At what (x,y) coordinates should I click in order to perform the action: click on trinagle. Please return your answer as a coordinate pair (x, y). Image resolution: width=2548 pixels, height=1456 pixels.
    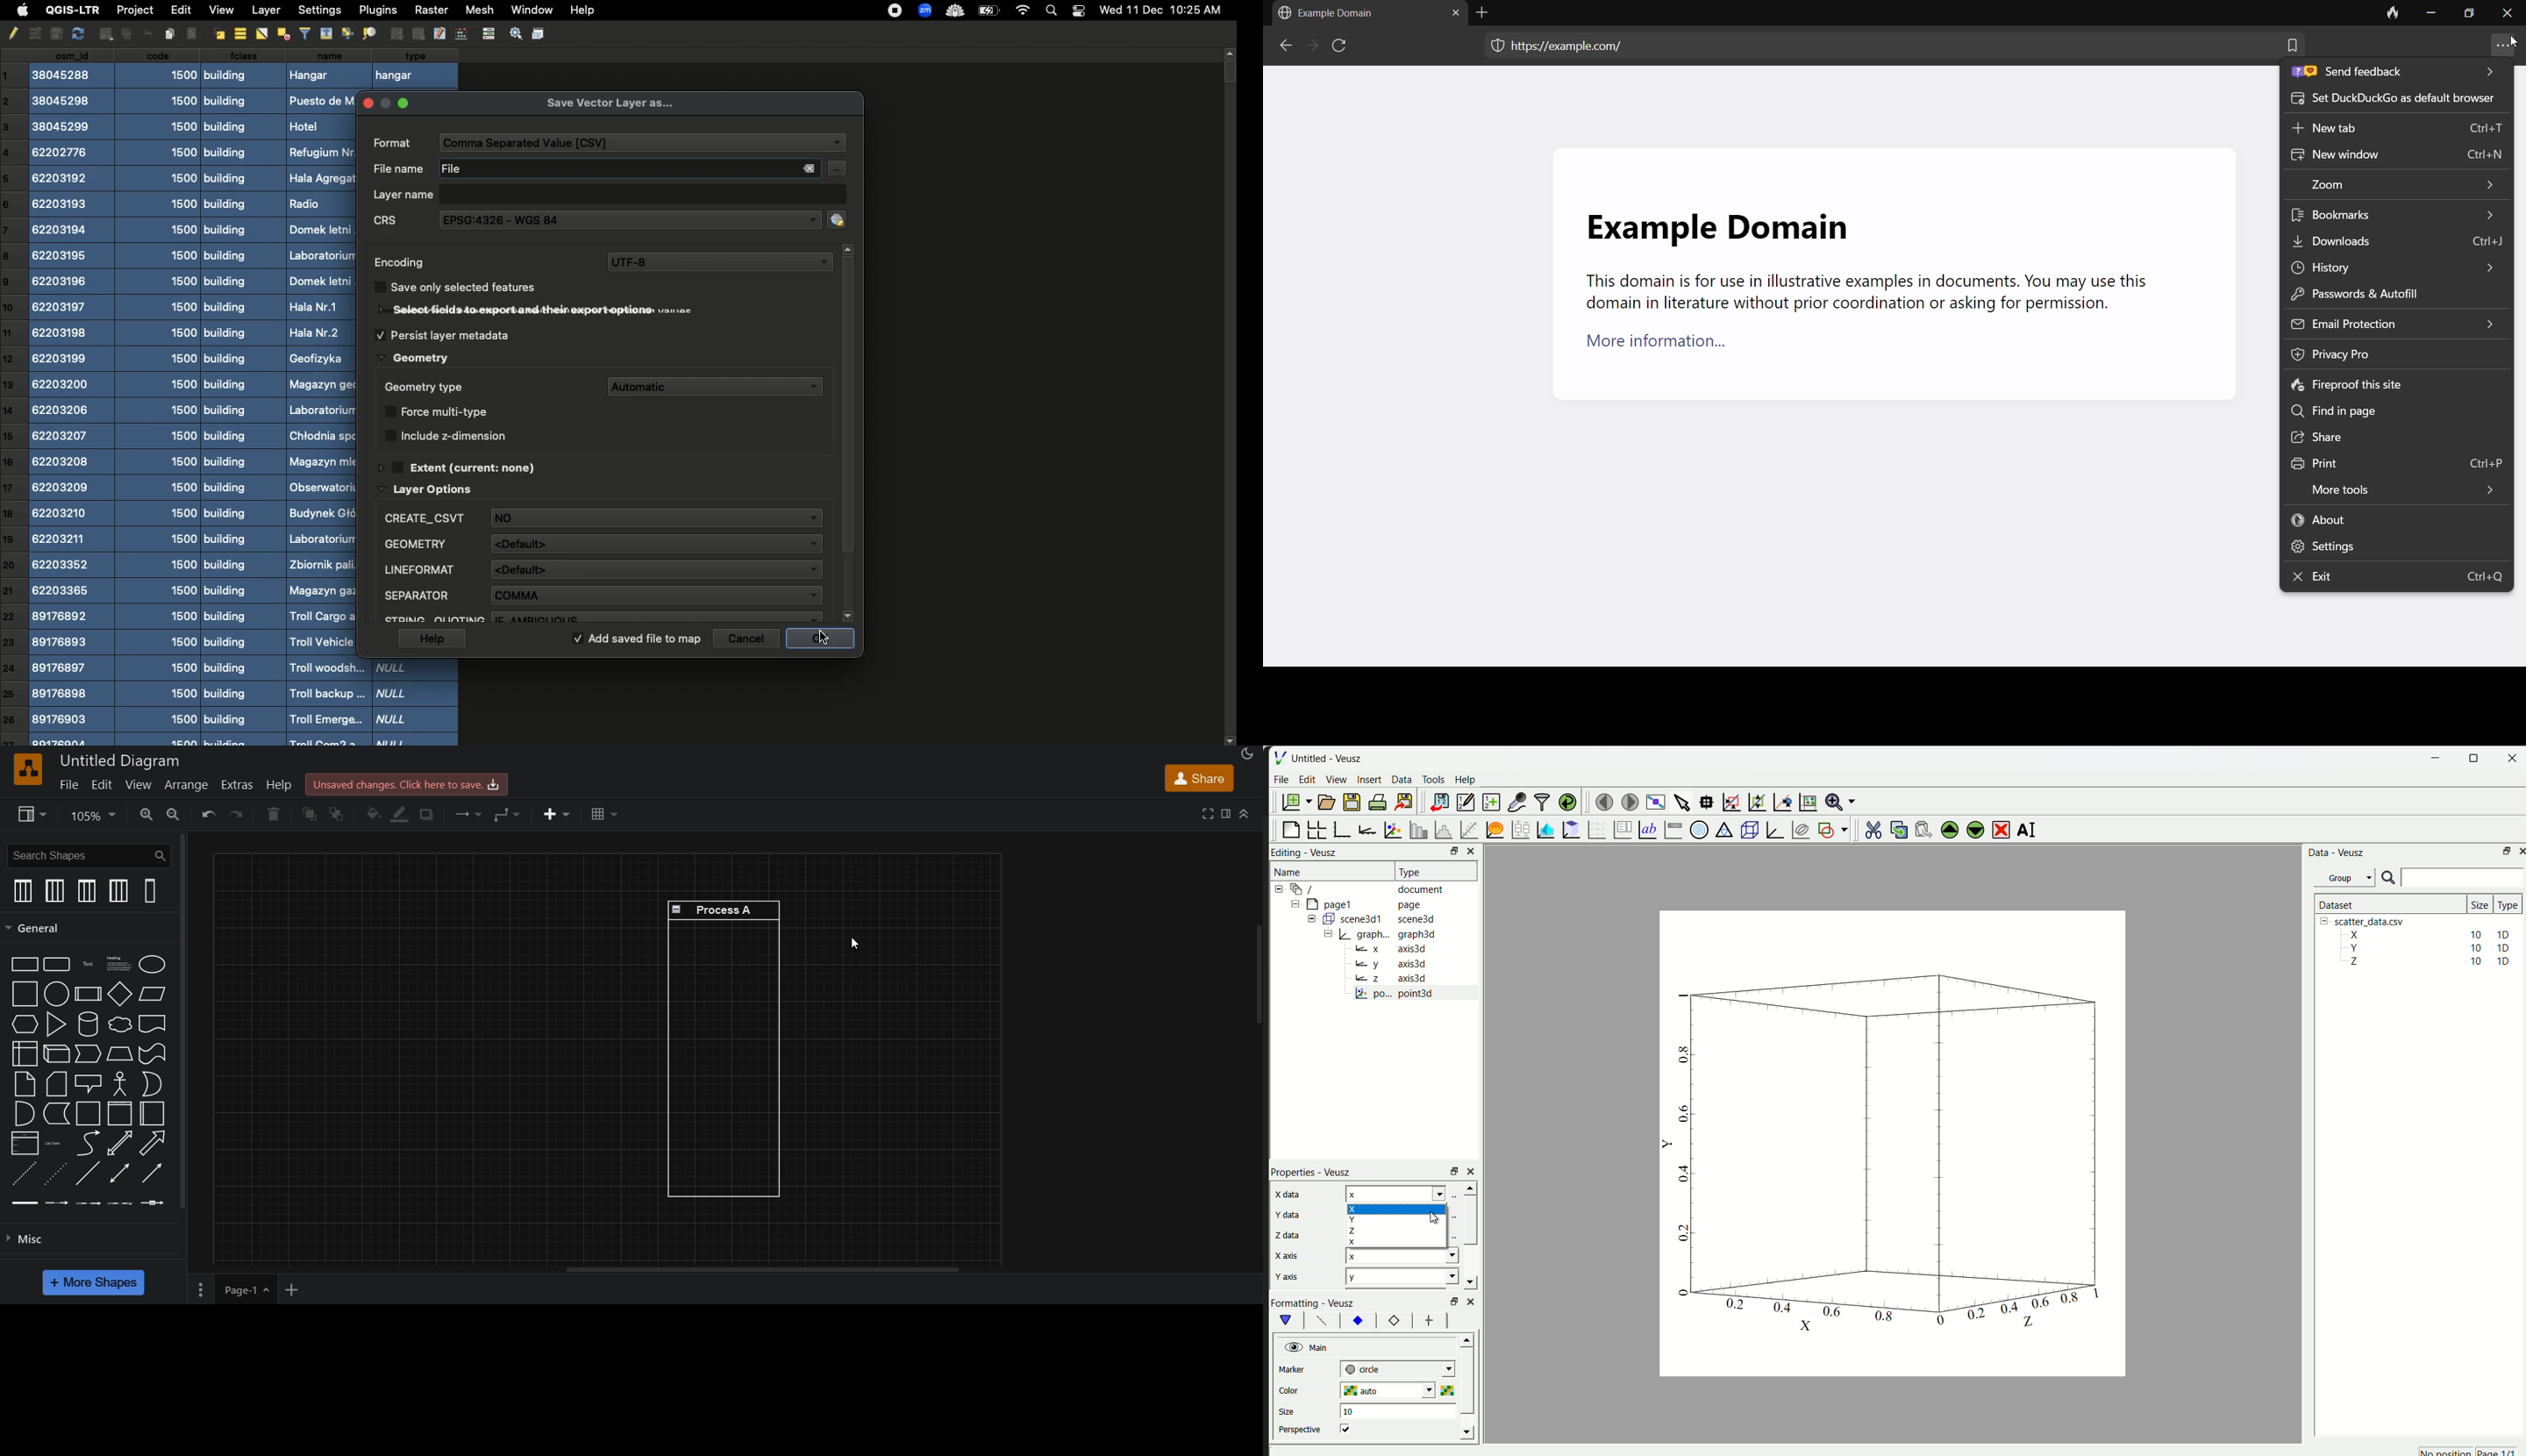
    Looking at the image, I should click on (57, 1024).